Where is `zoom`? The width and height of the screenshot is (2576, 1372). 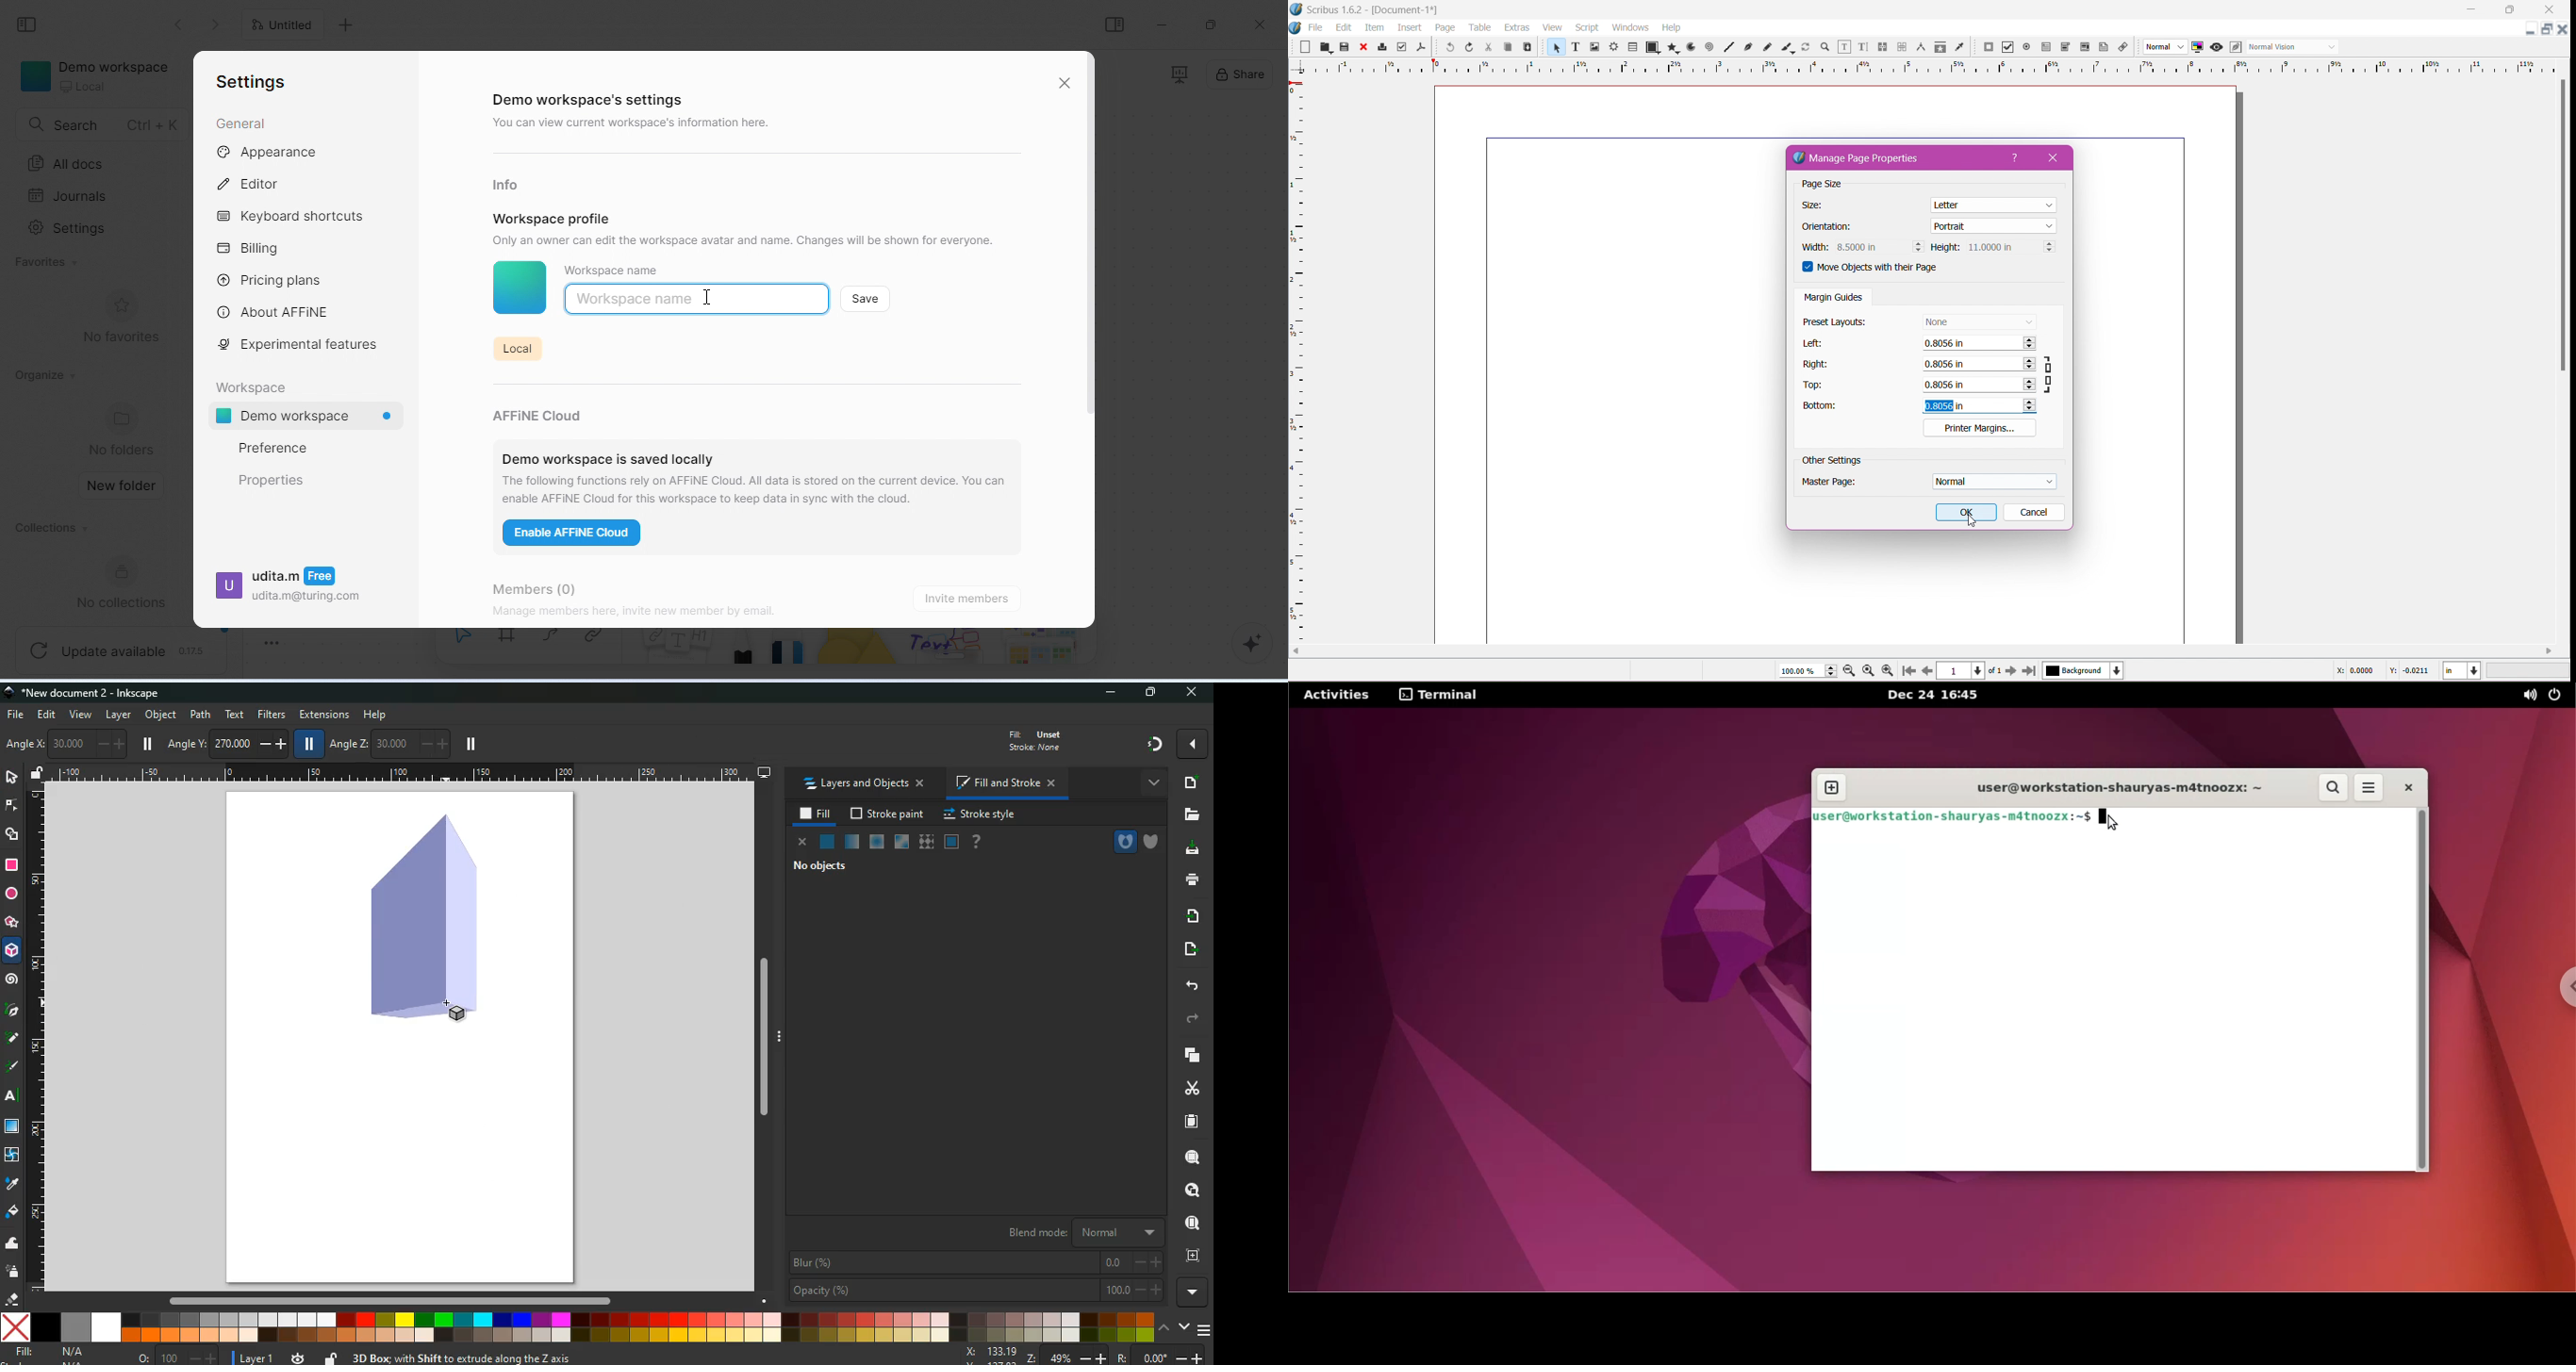 zoom is located at coordinates (1085, 1356).